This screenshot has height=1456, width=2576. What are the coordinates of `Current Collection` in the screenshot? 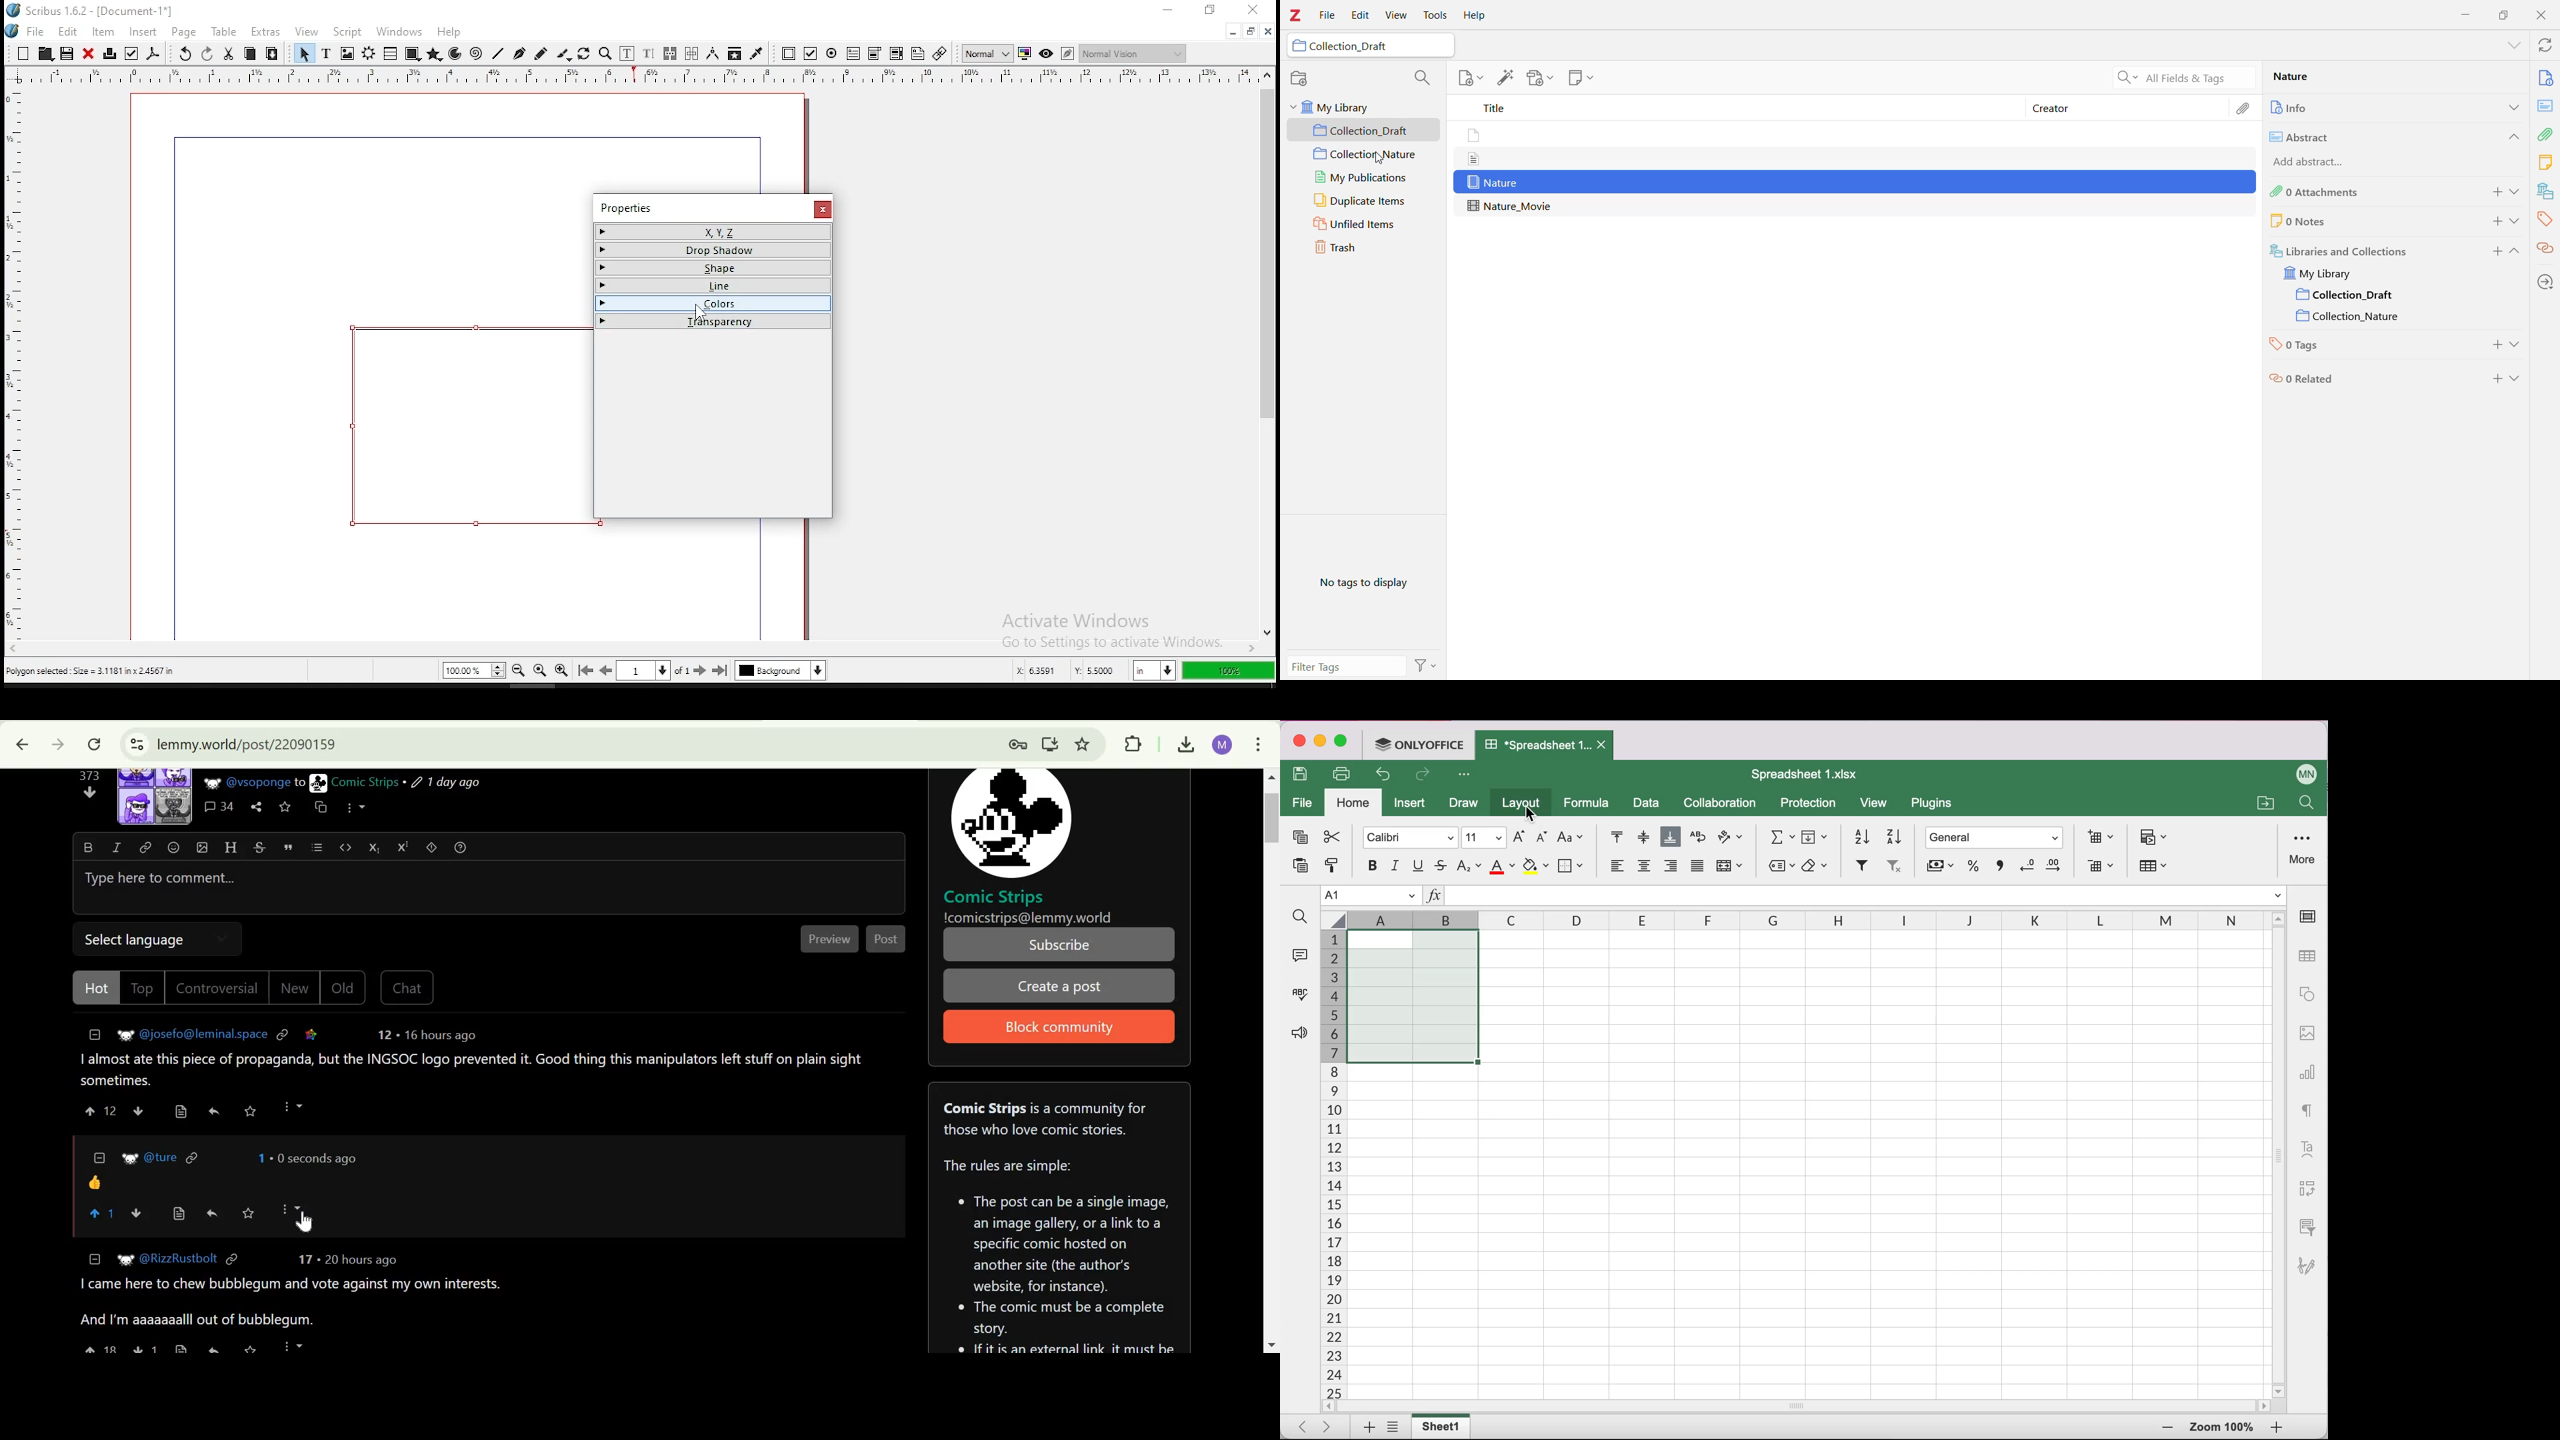 It's located at (2348, 295).